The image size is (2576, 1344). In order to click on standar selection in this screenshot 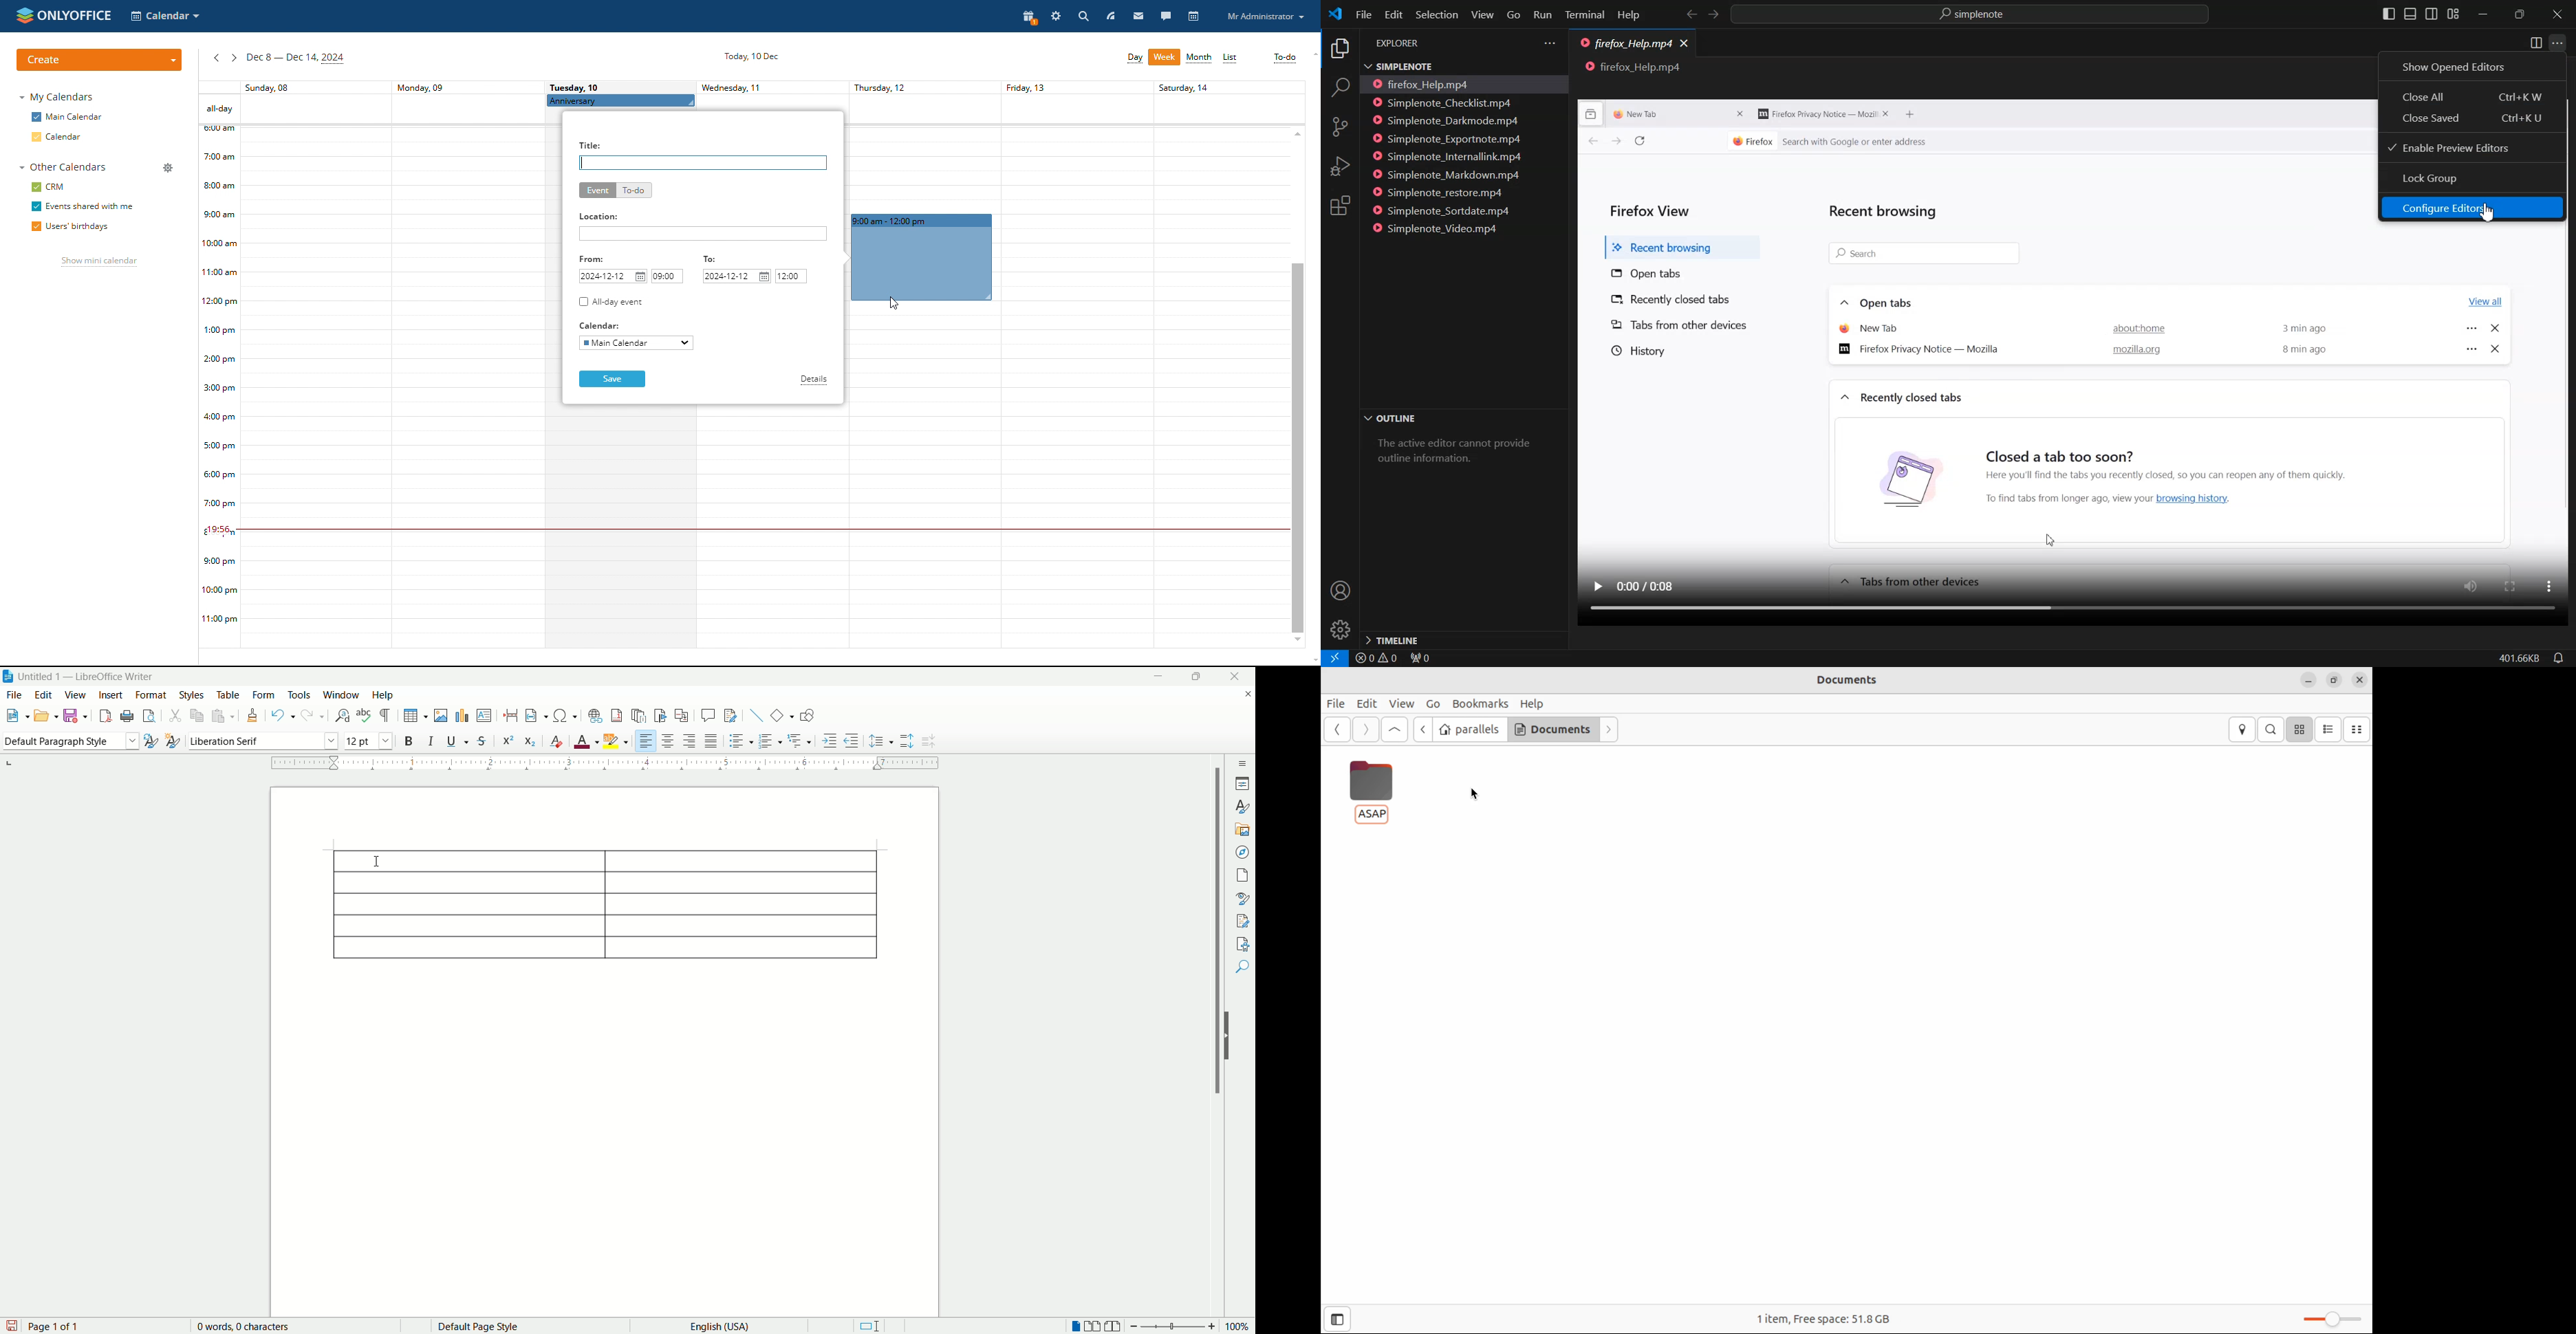, I will do `click(873, 1326)`.